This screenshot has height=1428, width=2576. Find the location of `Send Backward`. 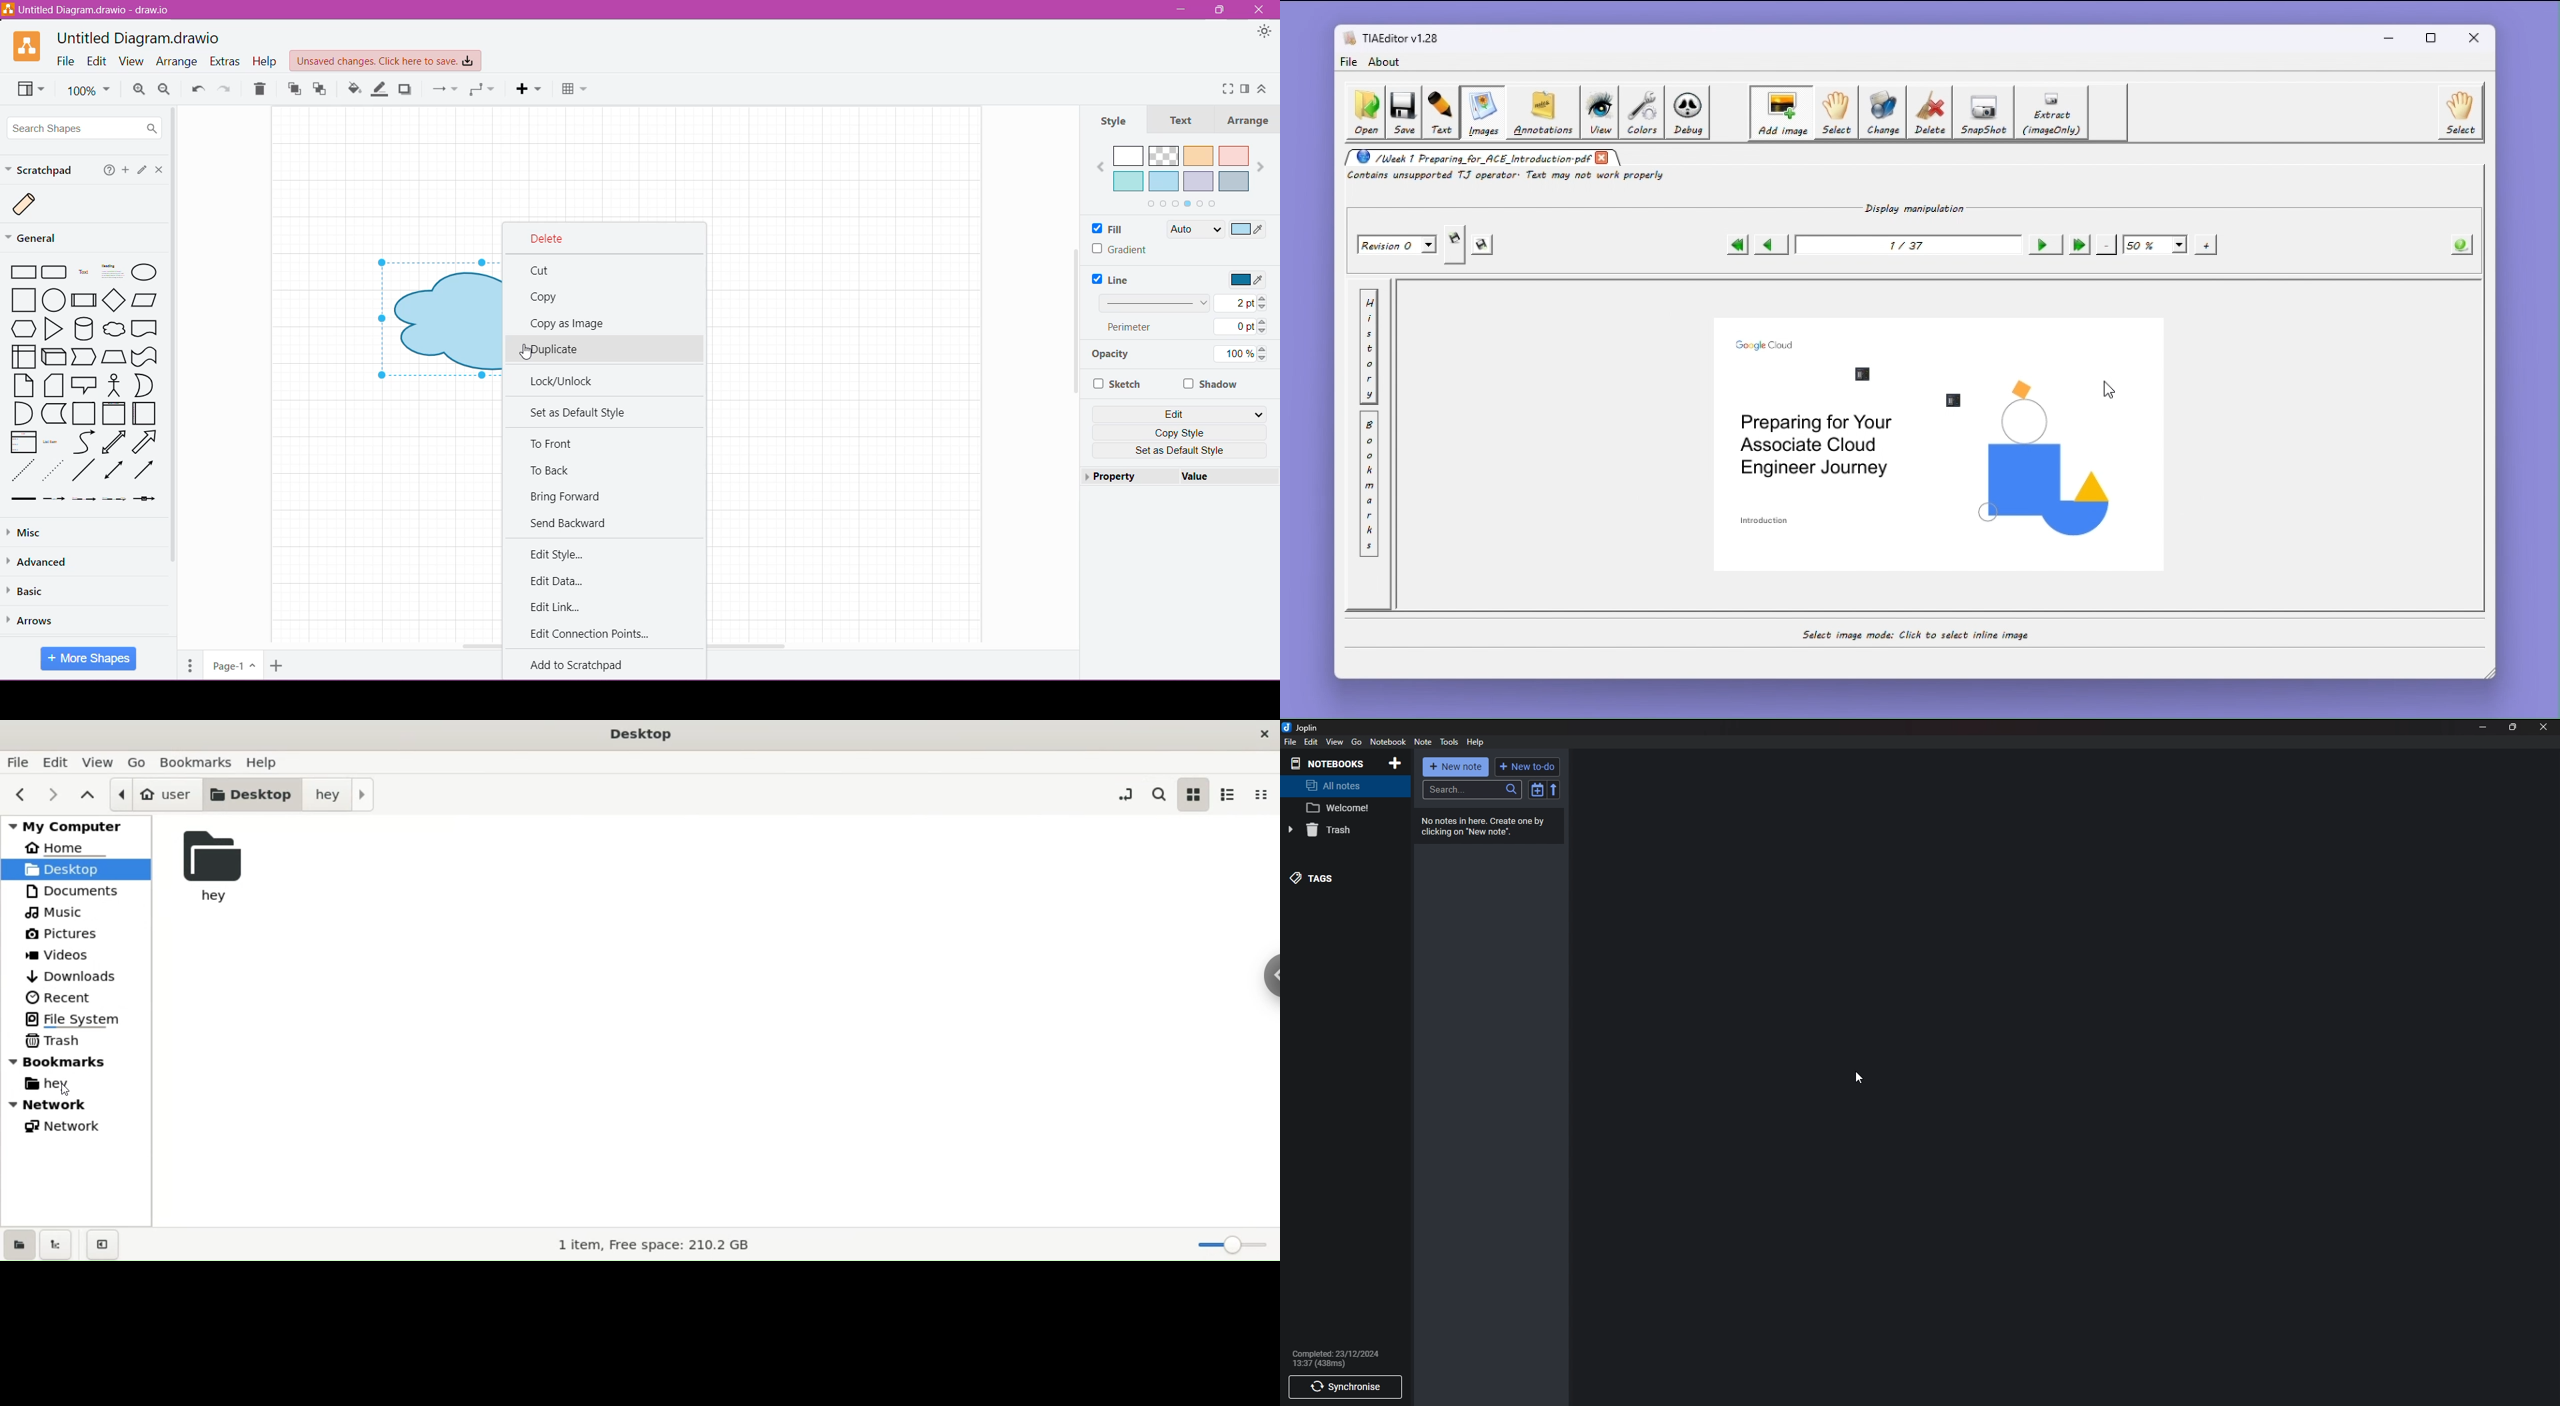

Send Backward is located at coordinates (573, 525).